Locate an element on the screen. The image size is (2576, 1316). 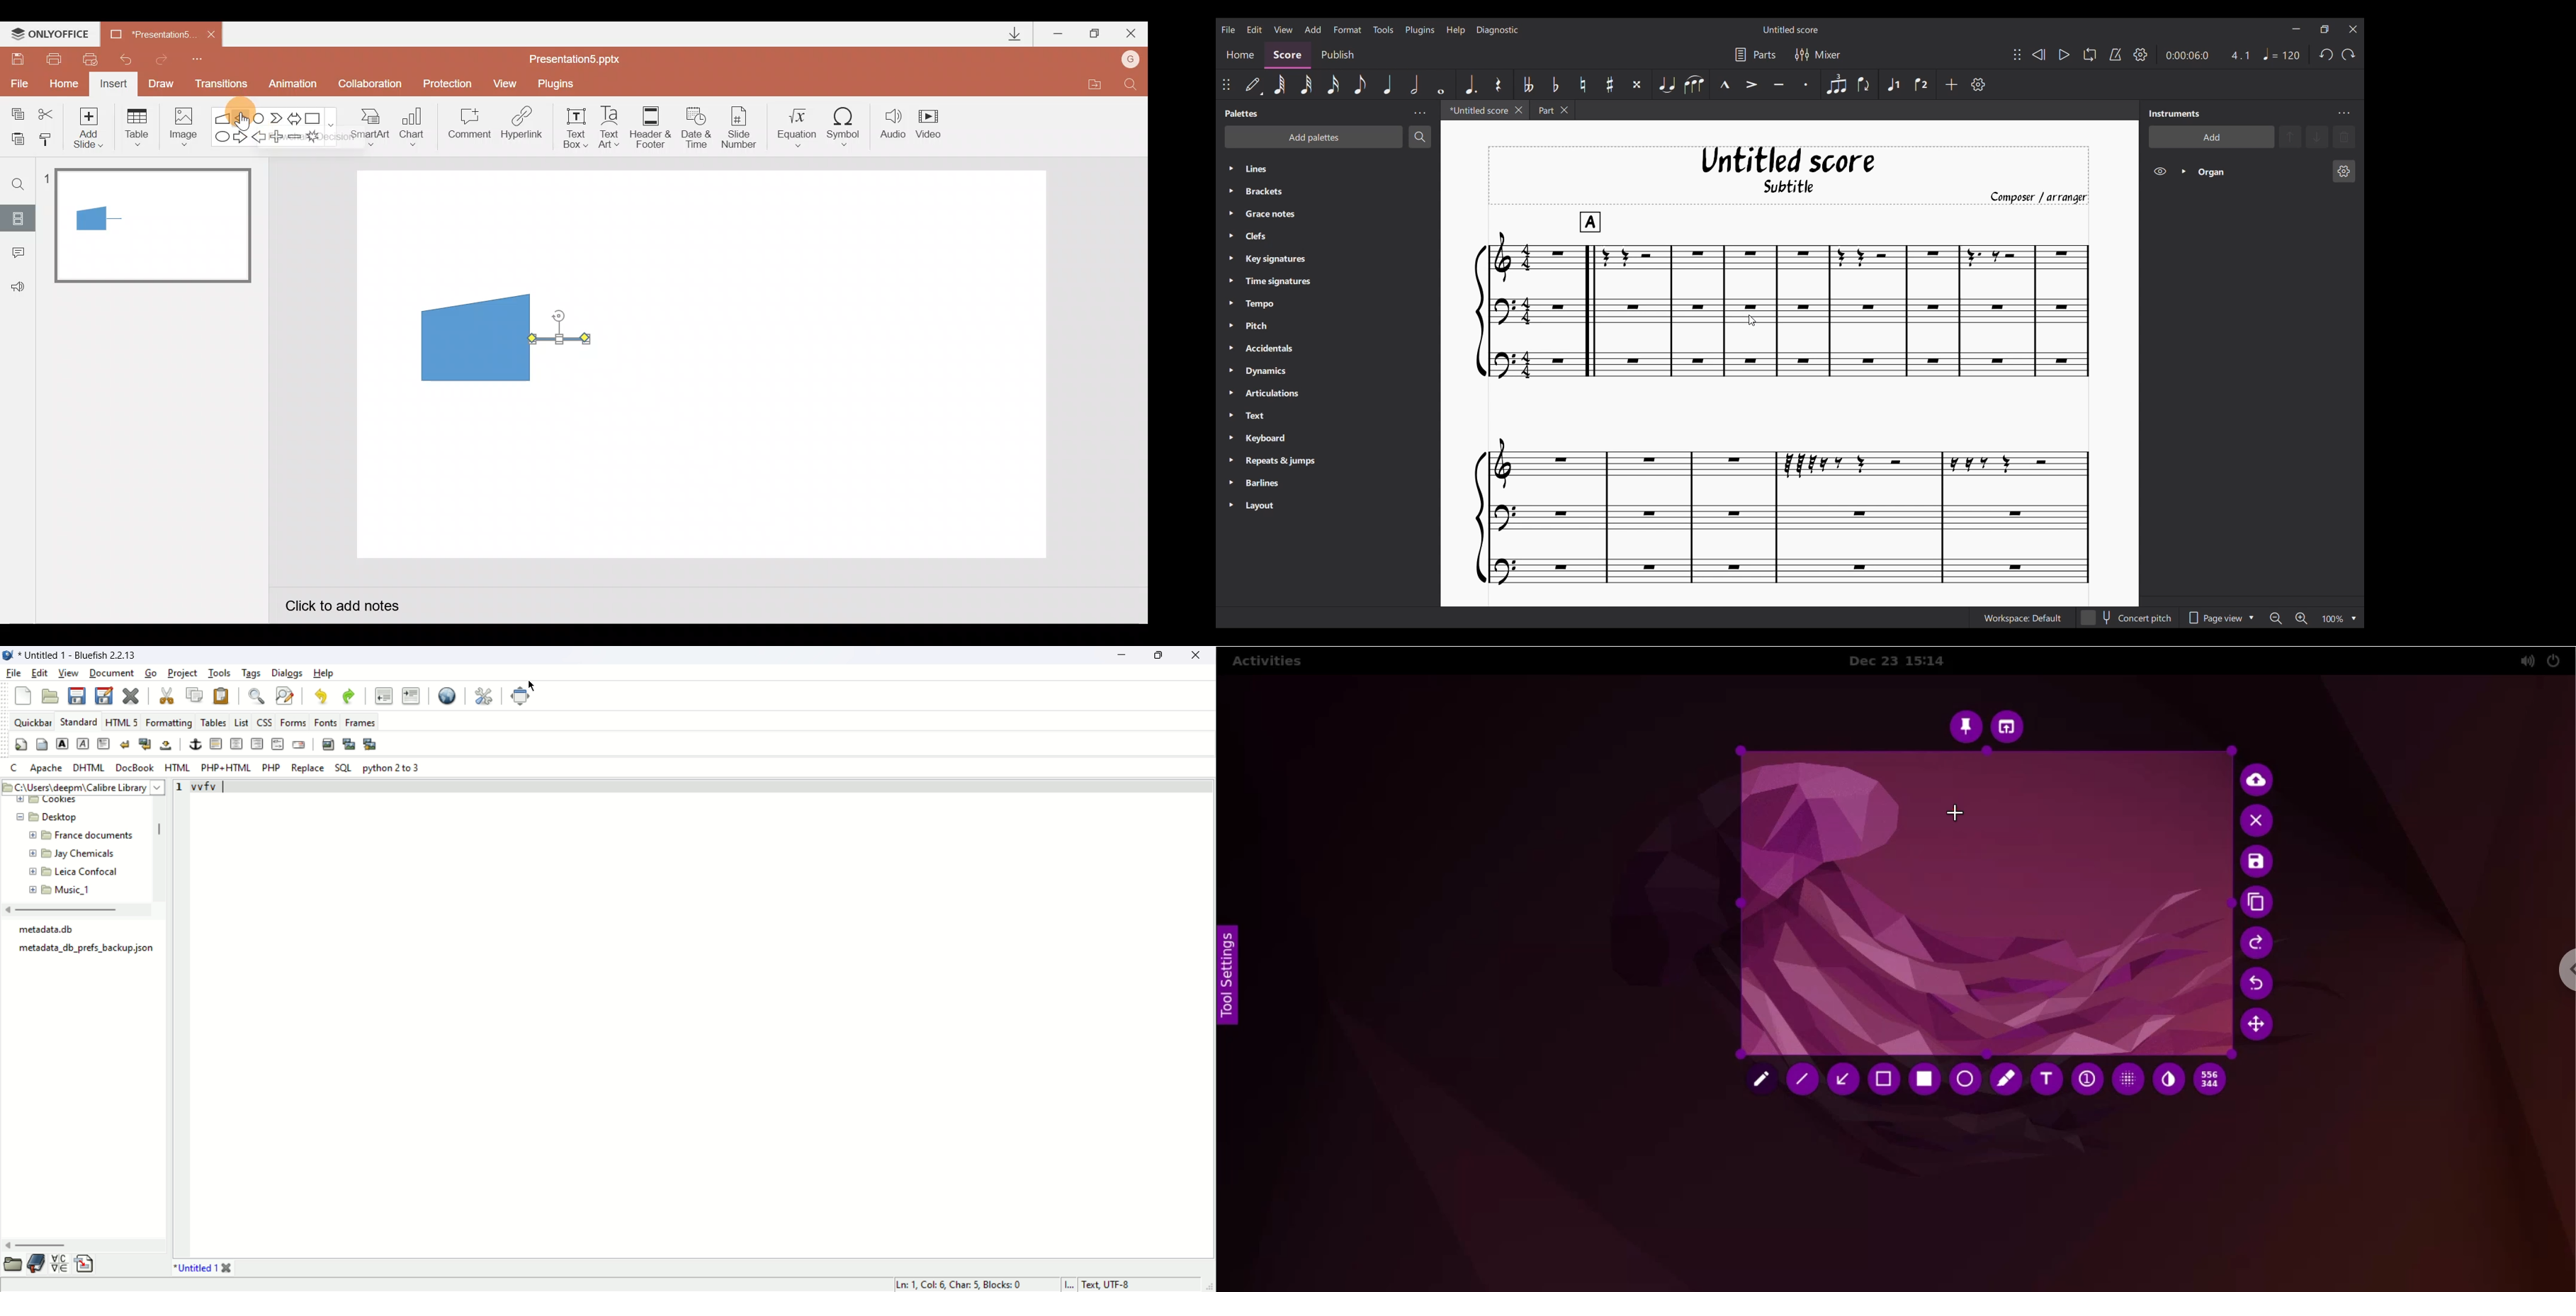
undo is located at coordinates (321, 695).